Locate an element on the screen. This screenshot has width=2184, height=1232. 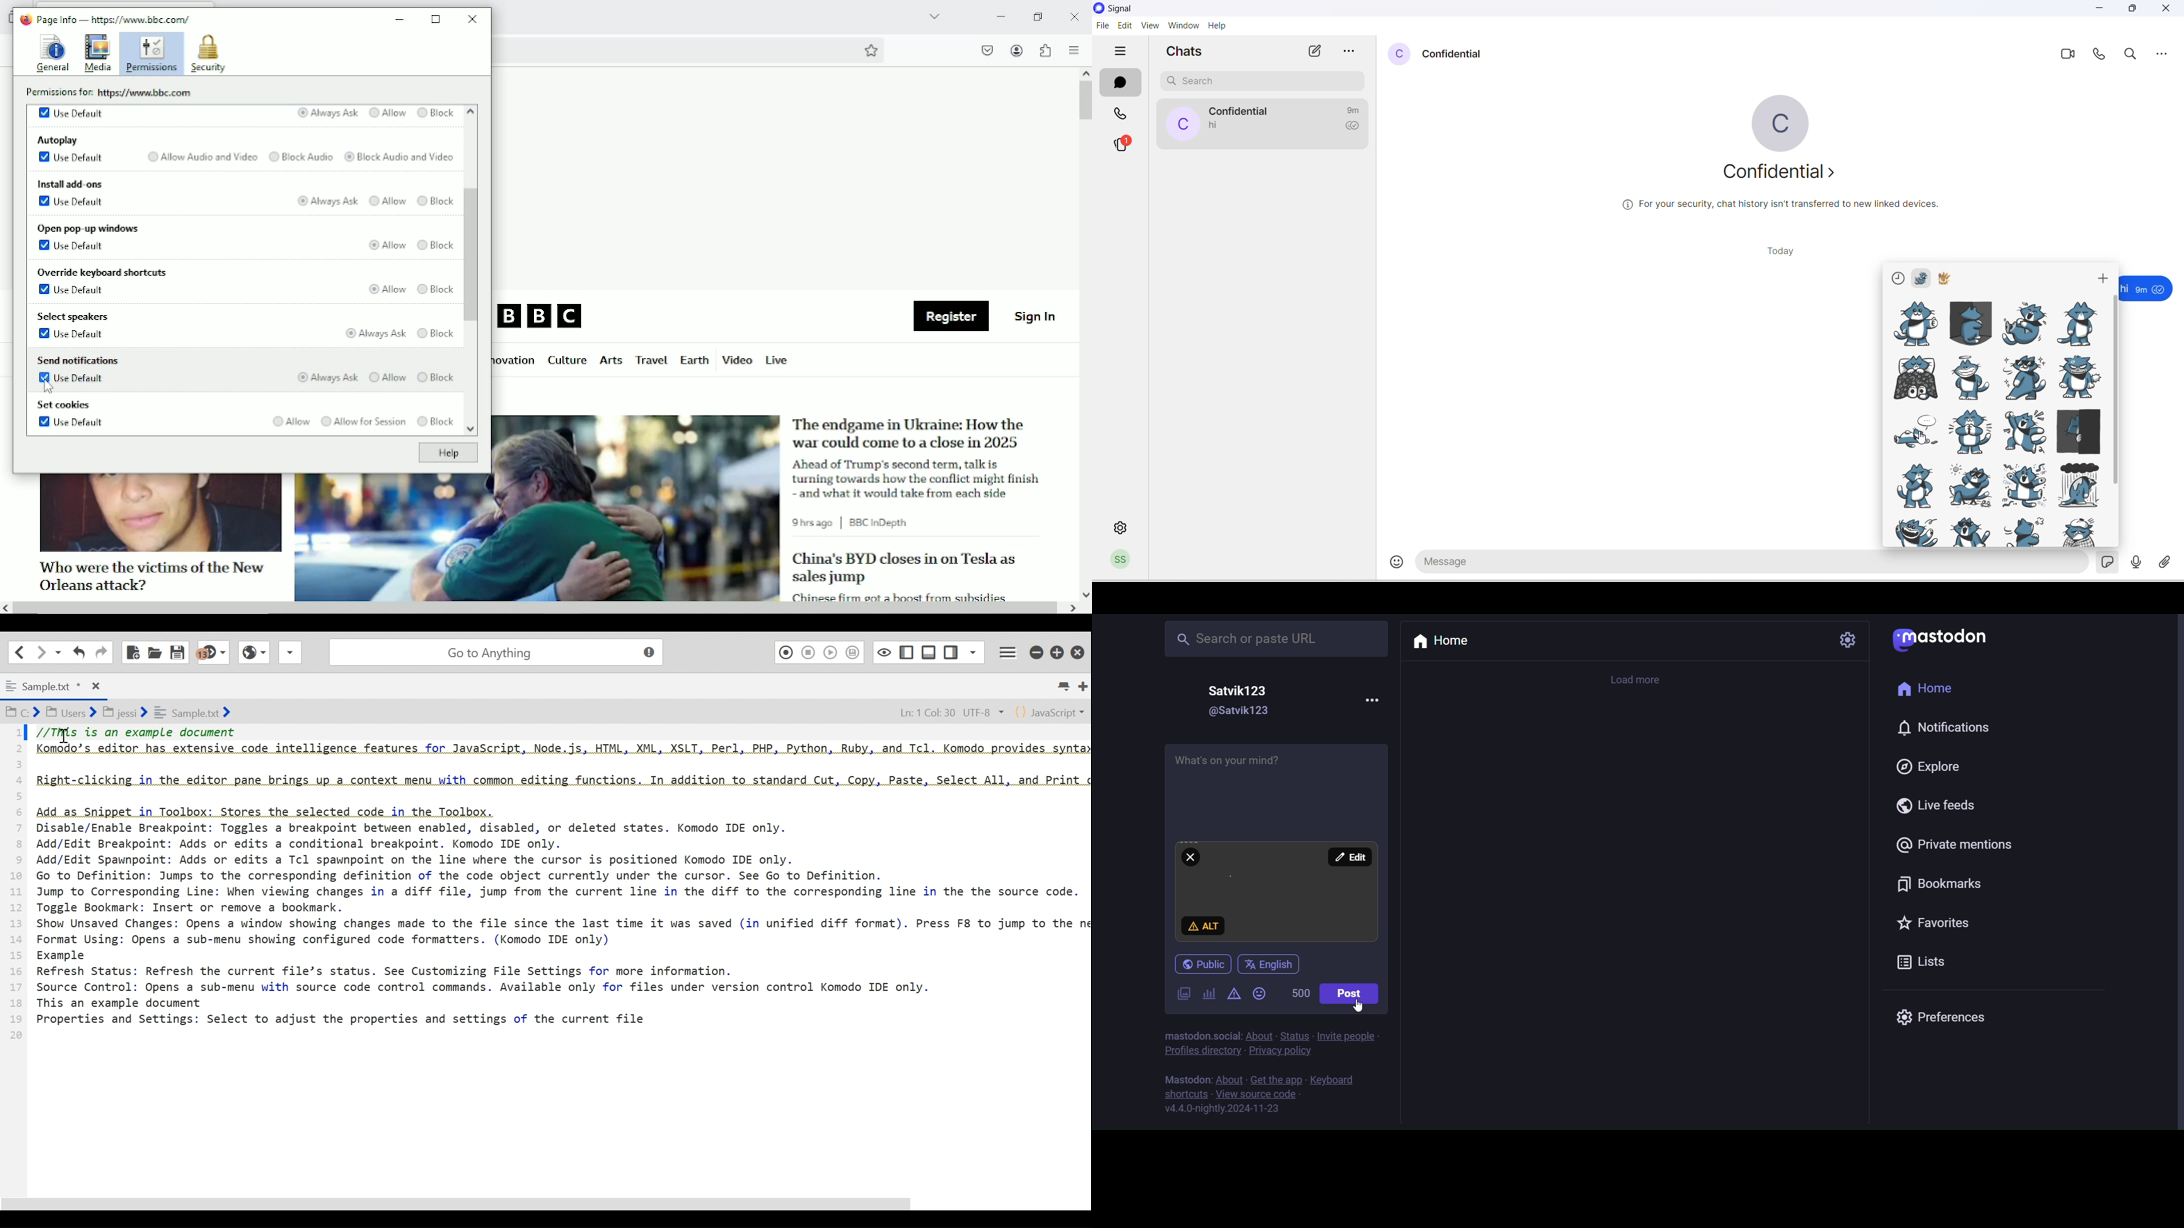
save to pocket is located at coordinates (986, 50).